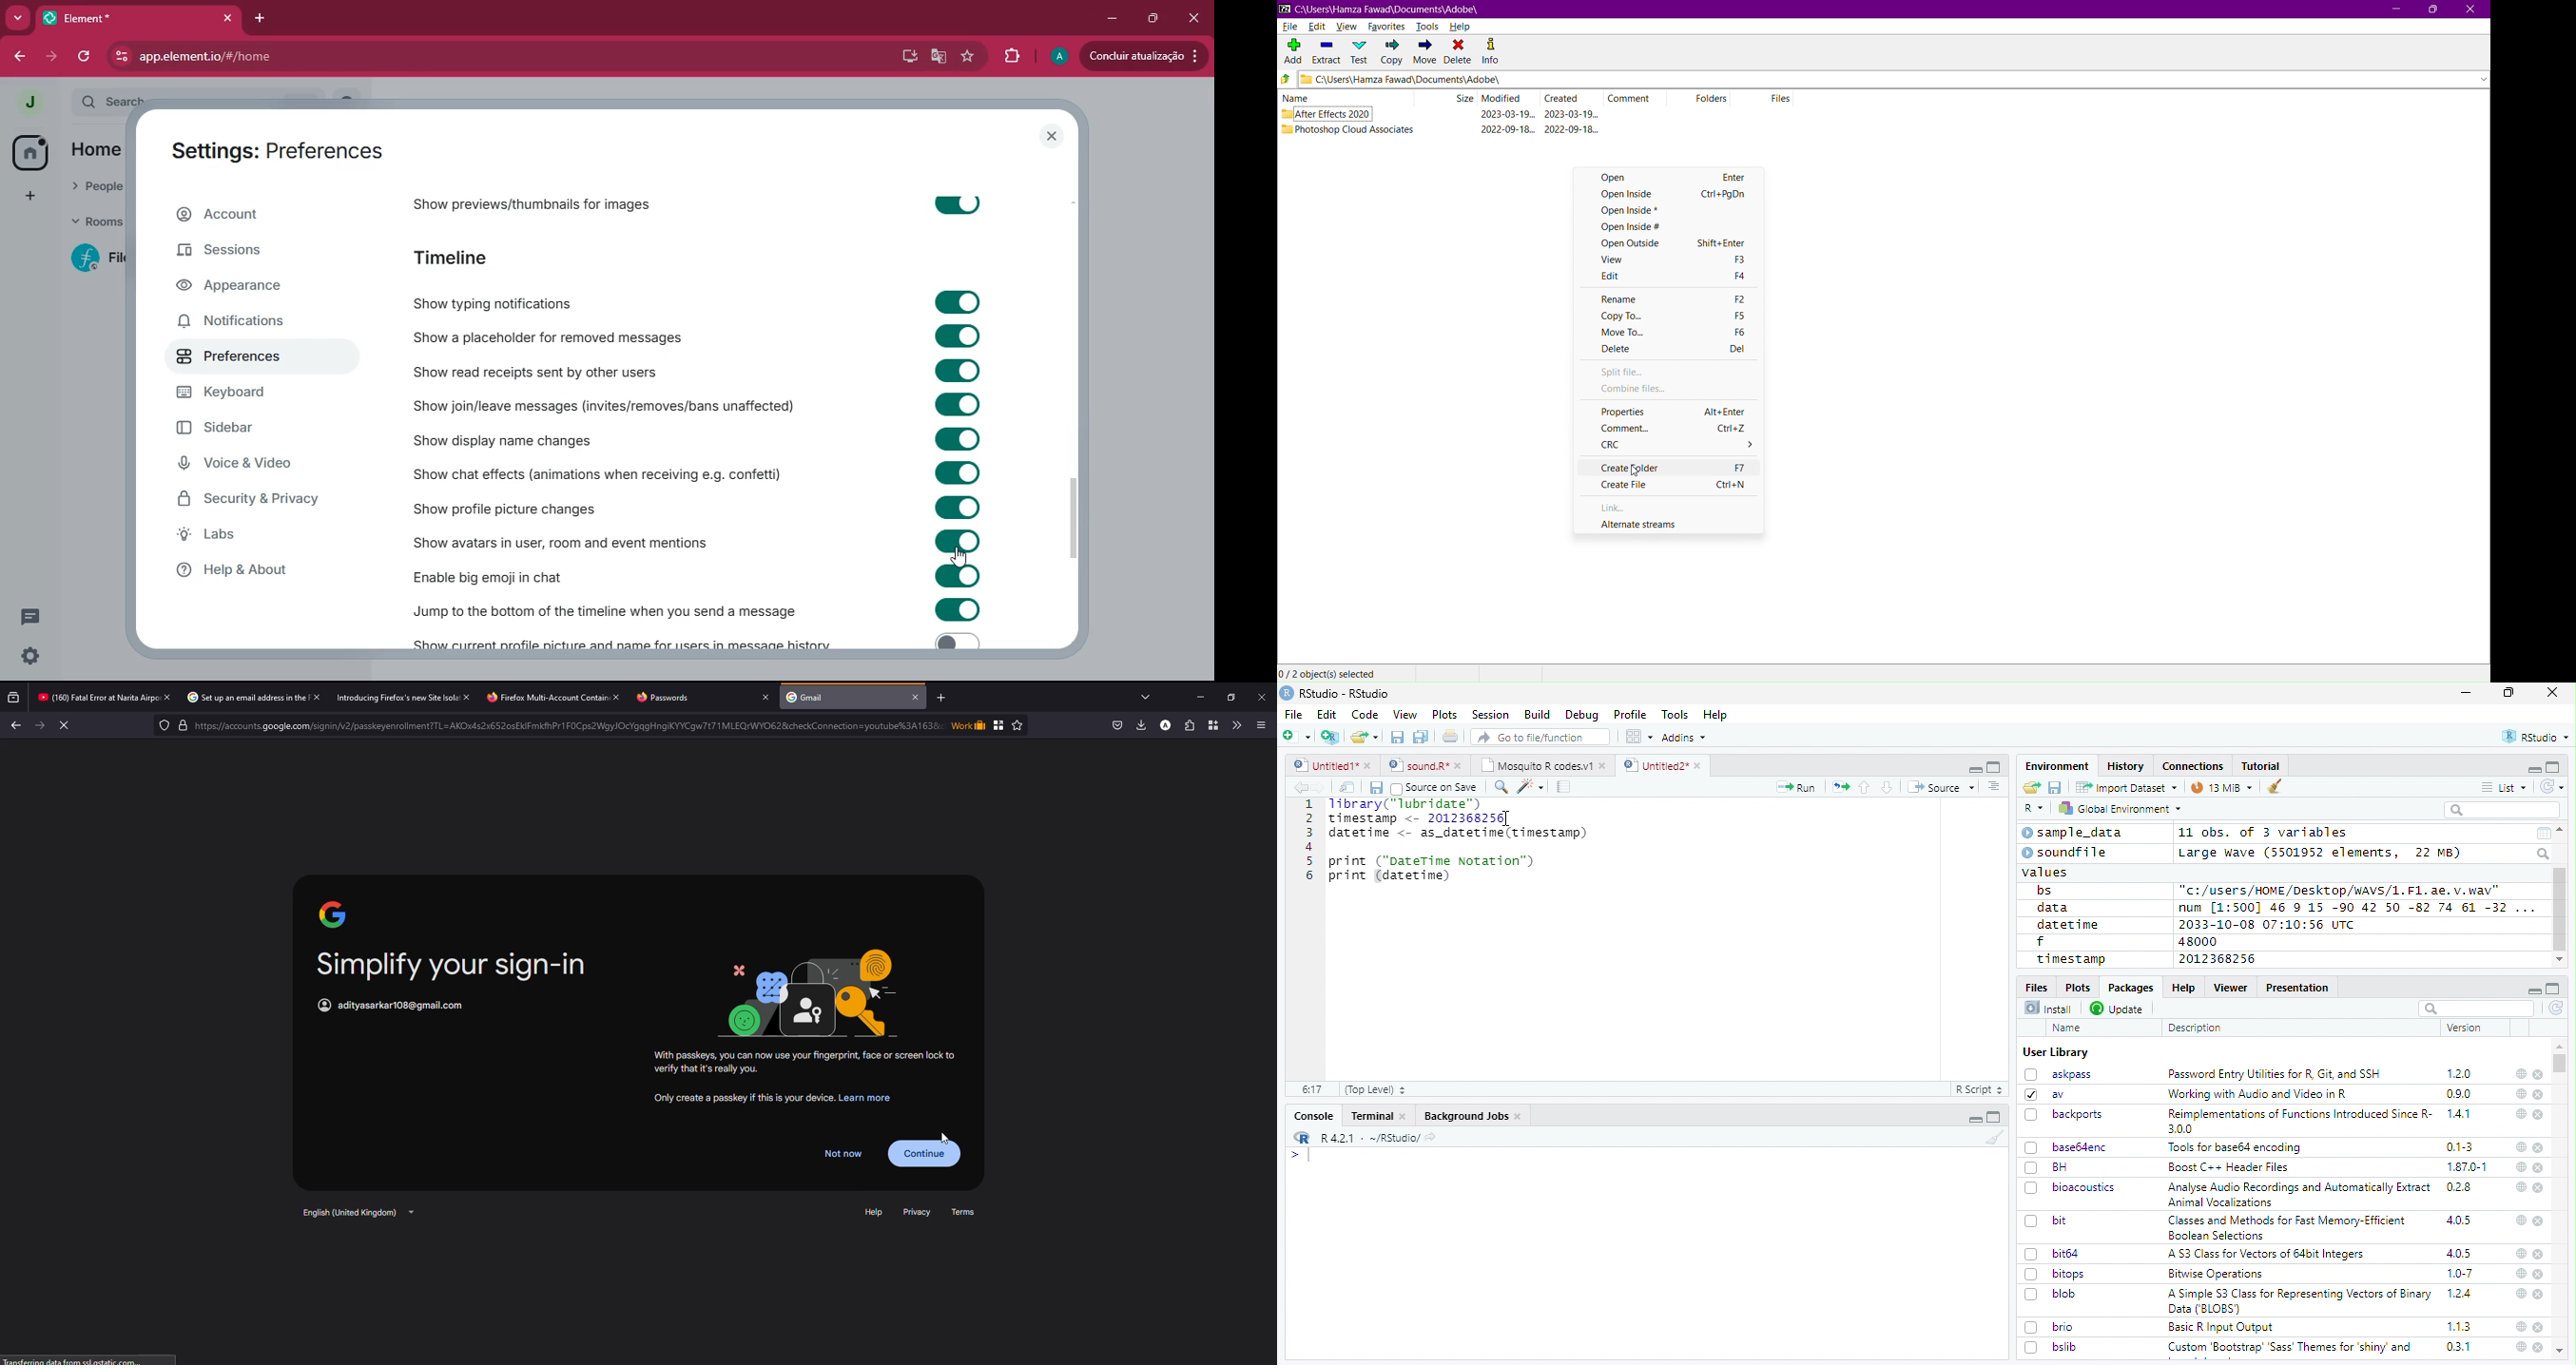 Image resolution: width=2576 pixels, height=1372 pixels. I want to click on Save, so click(2056, 788).